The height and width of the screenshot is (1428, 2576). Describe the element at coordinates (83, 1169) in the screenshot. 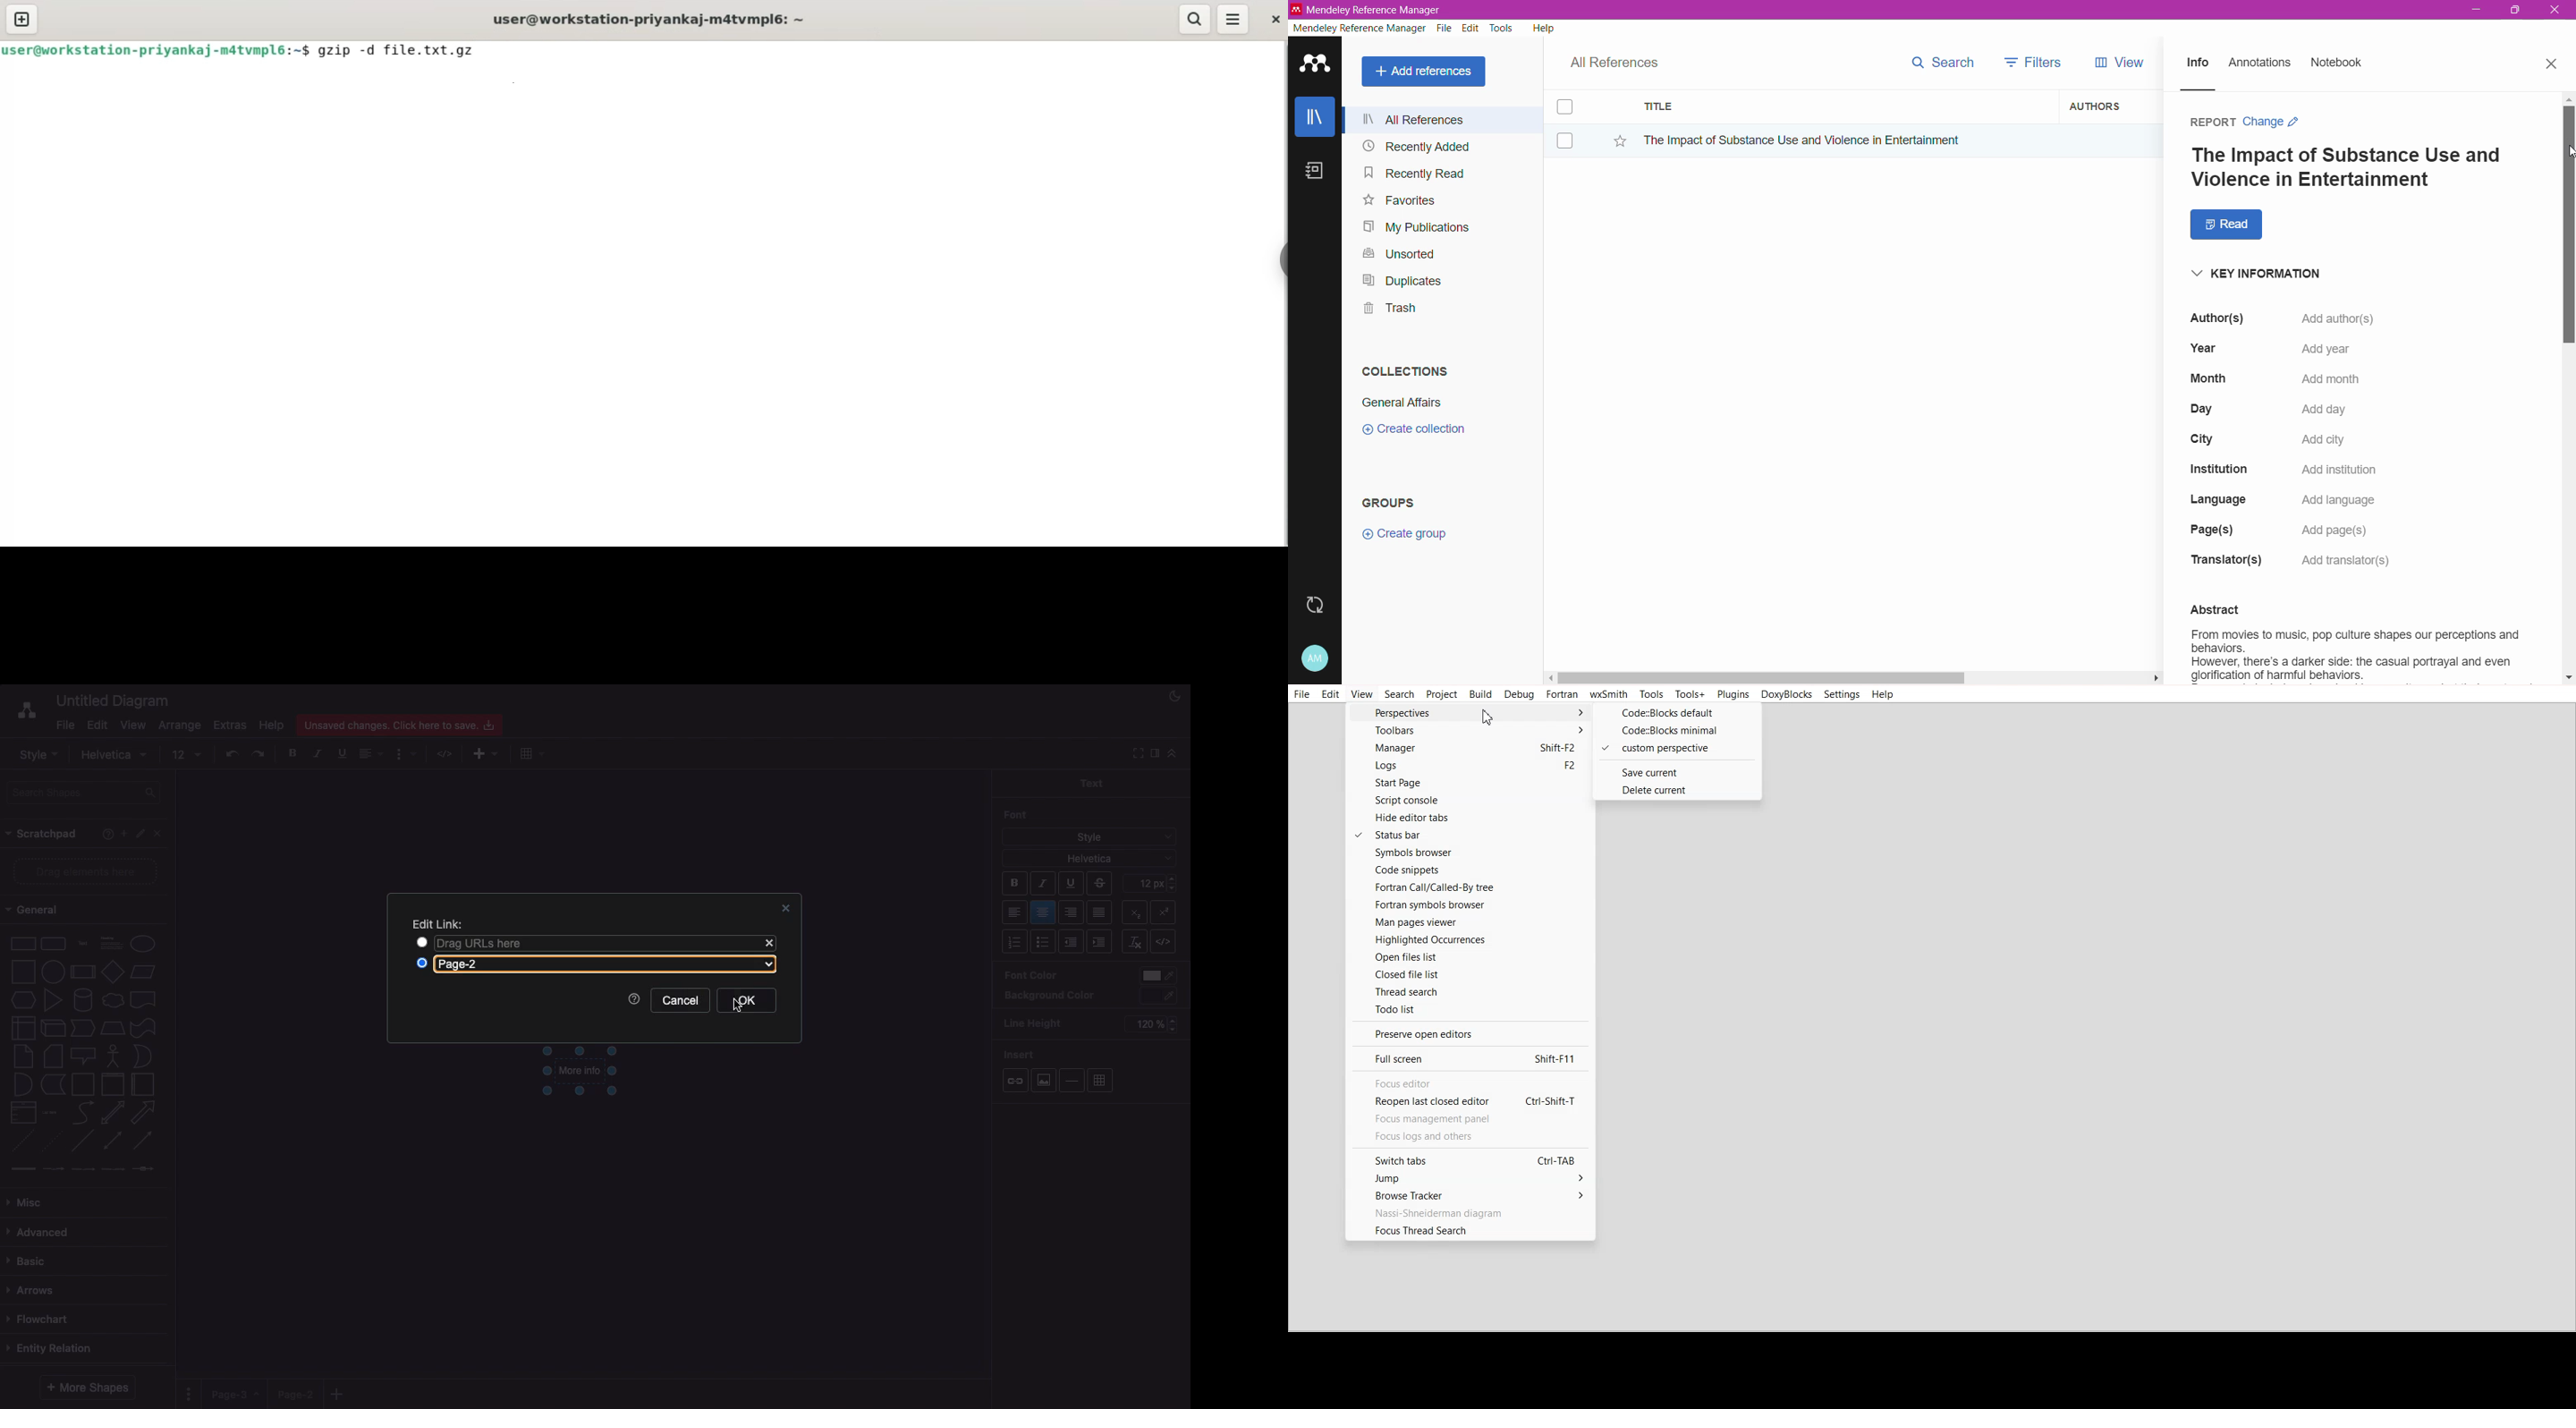

I see `connector with 2 labels` at that location.